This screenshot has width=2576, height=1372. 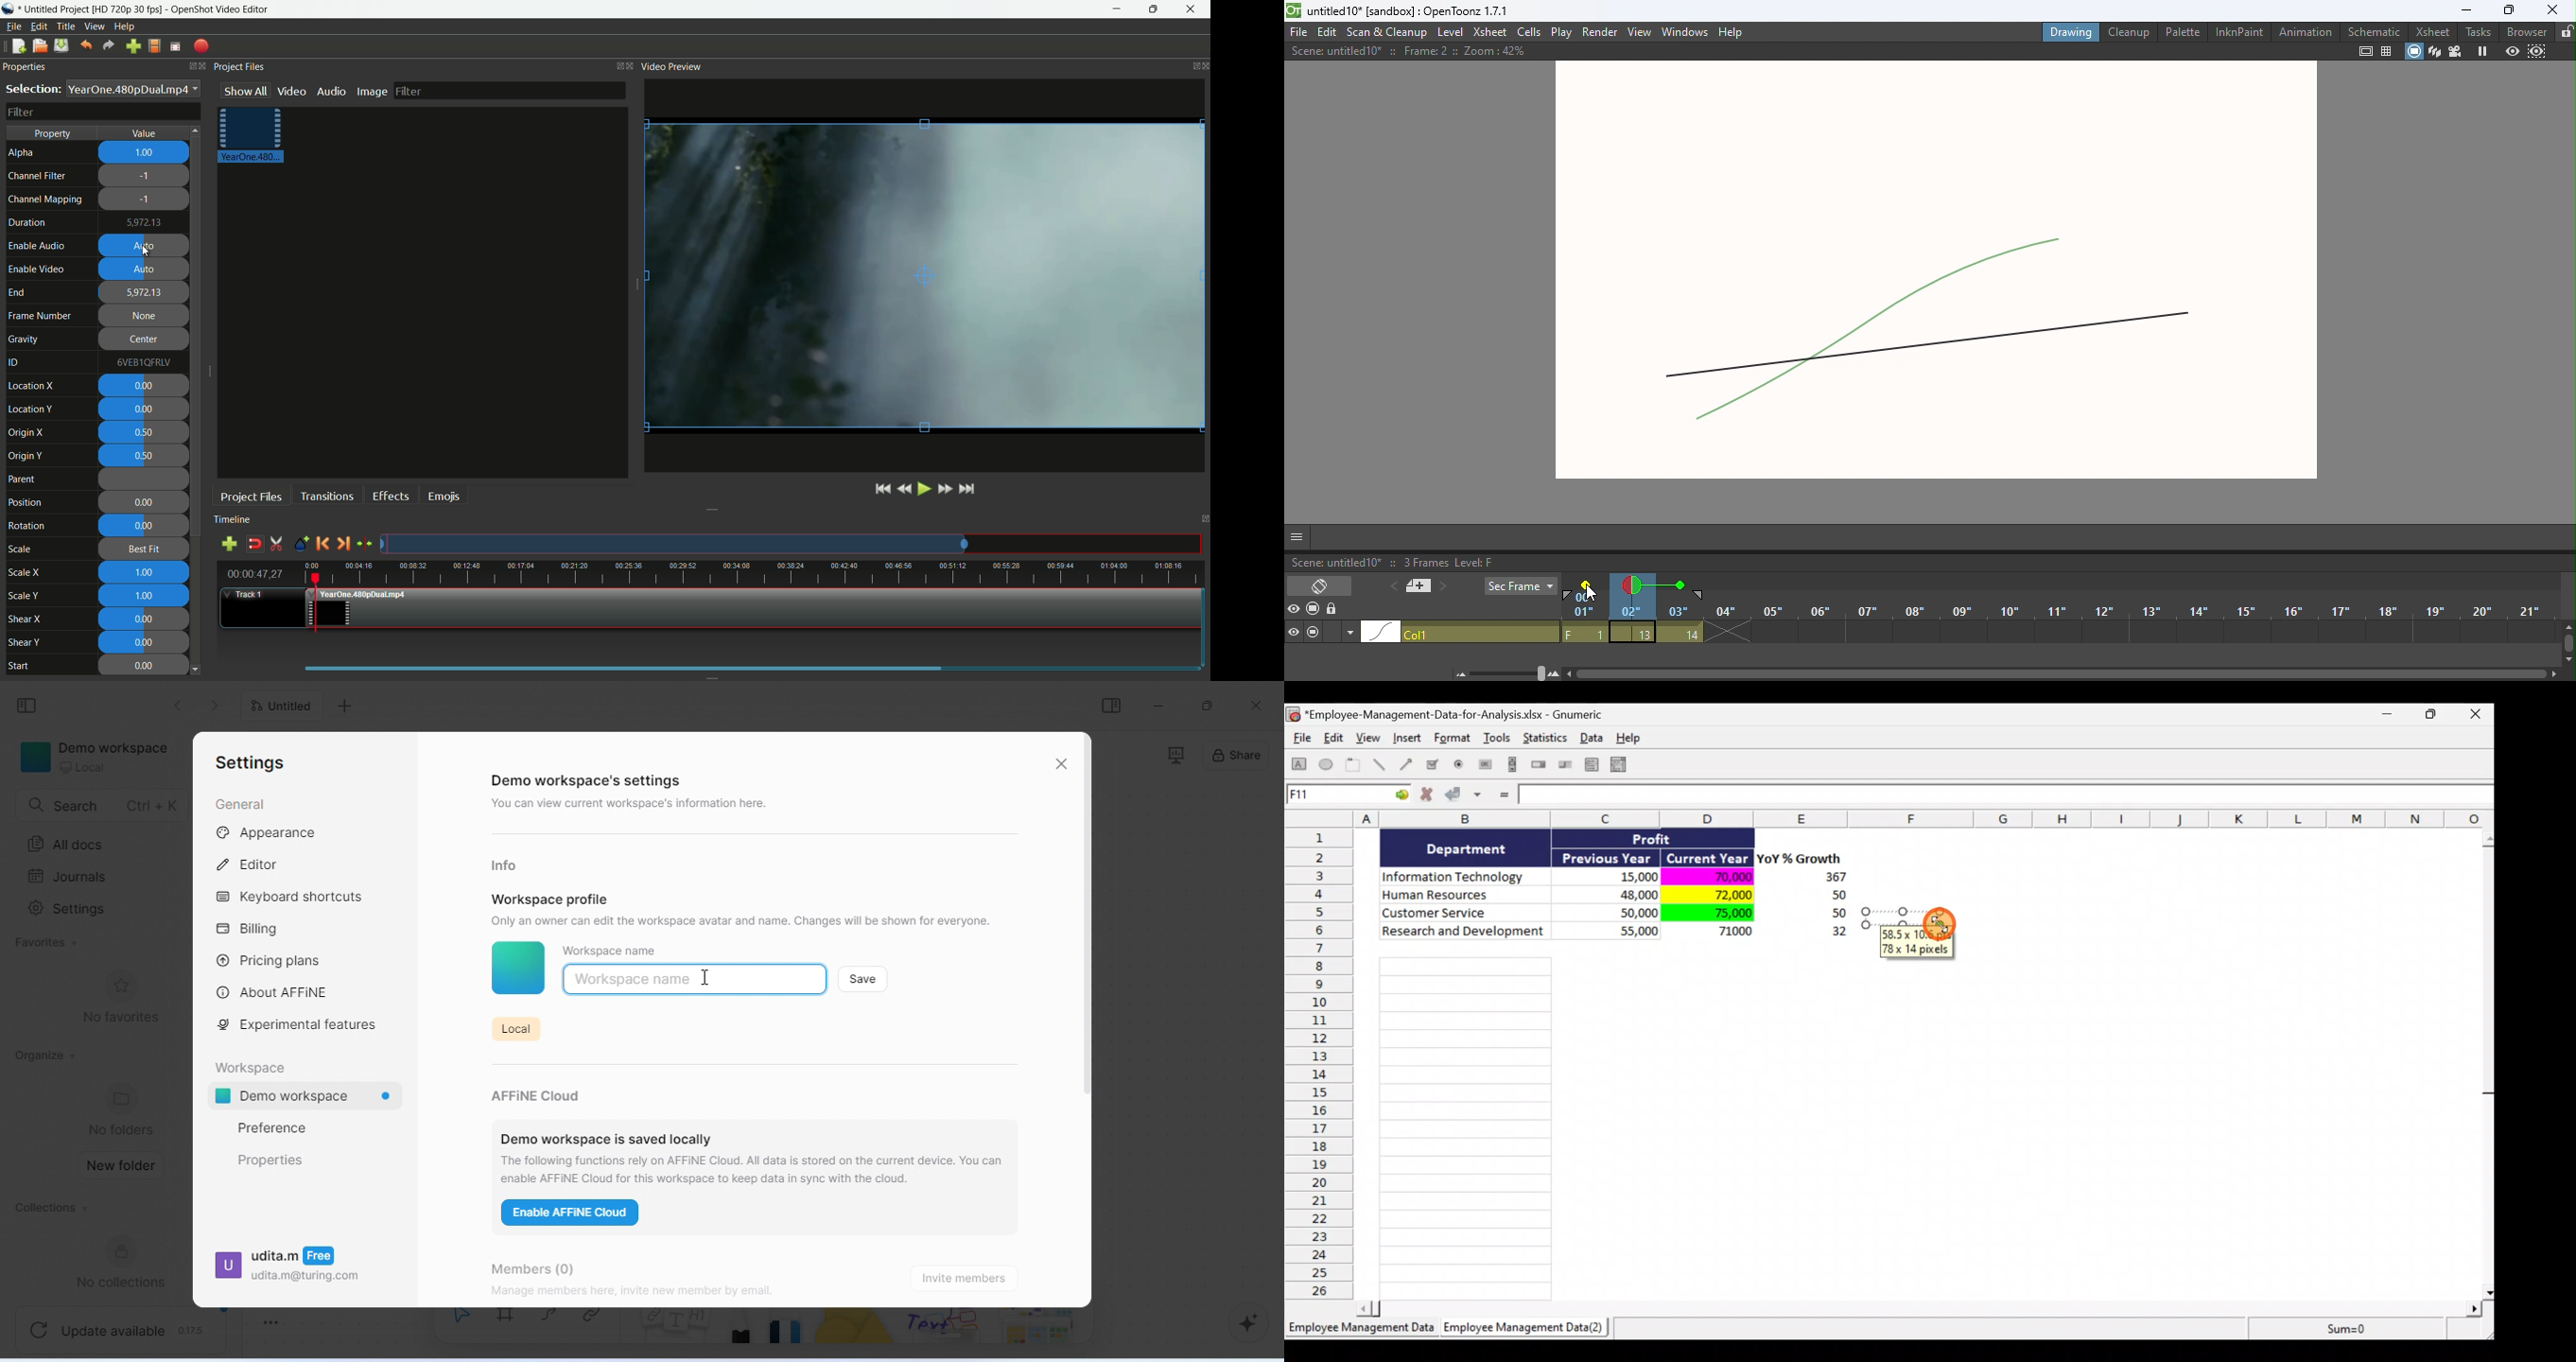 What do you see at coordinates (1459, 766) in the screenshot?
I see `Create a radio button` at bounding box center [1459, 766].